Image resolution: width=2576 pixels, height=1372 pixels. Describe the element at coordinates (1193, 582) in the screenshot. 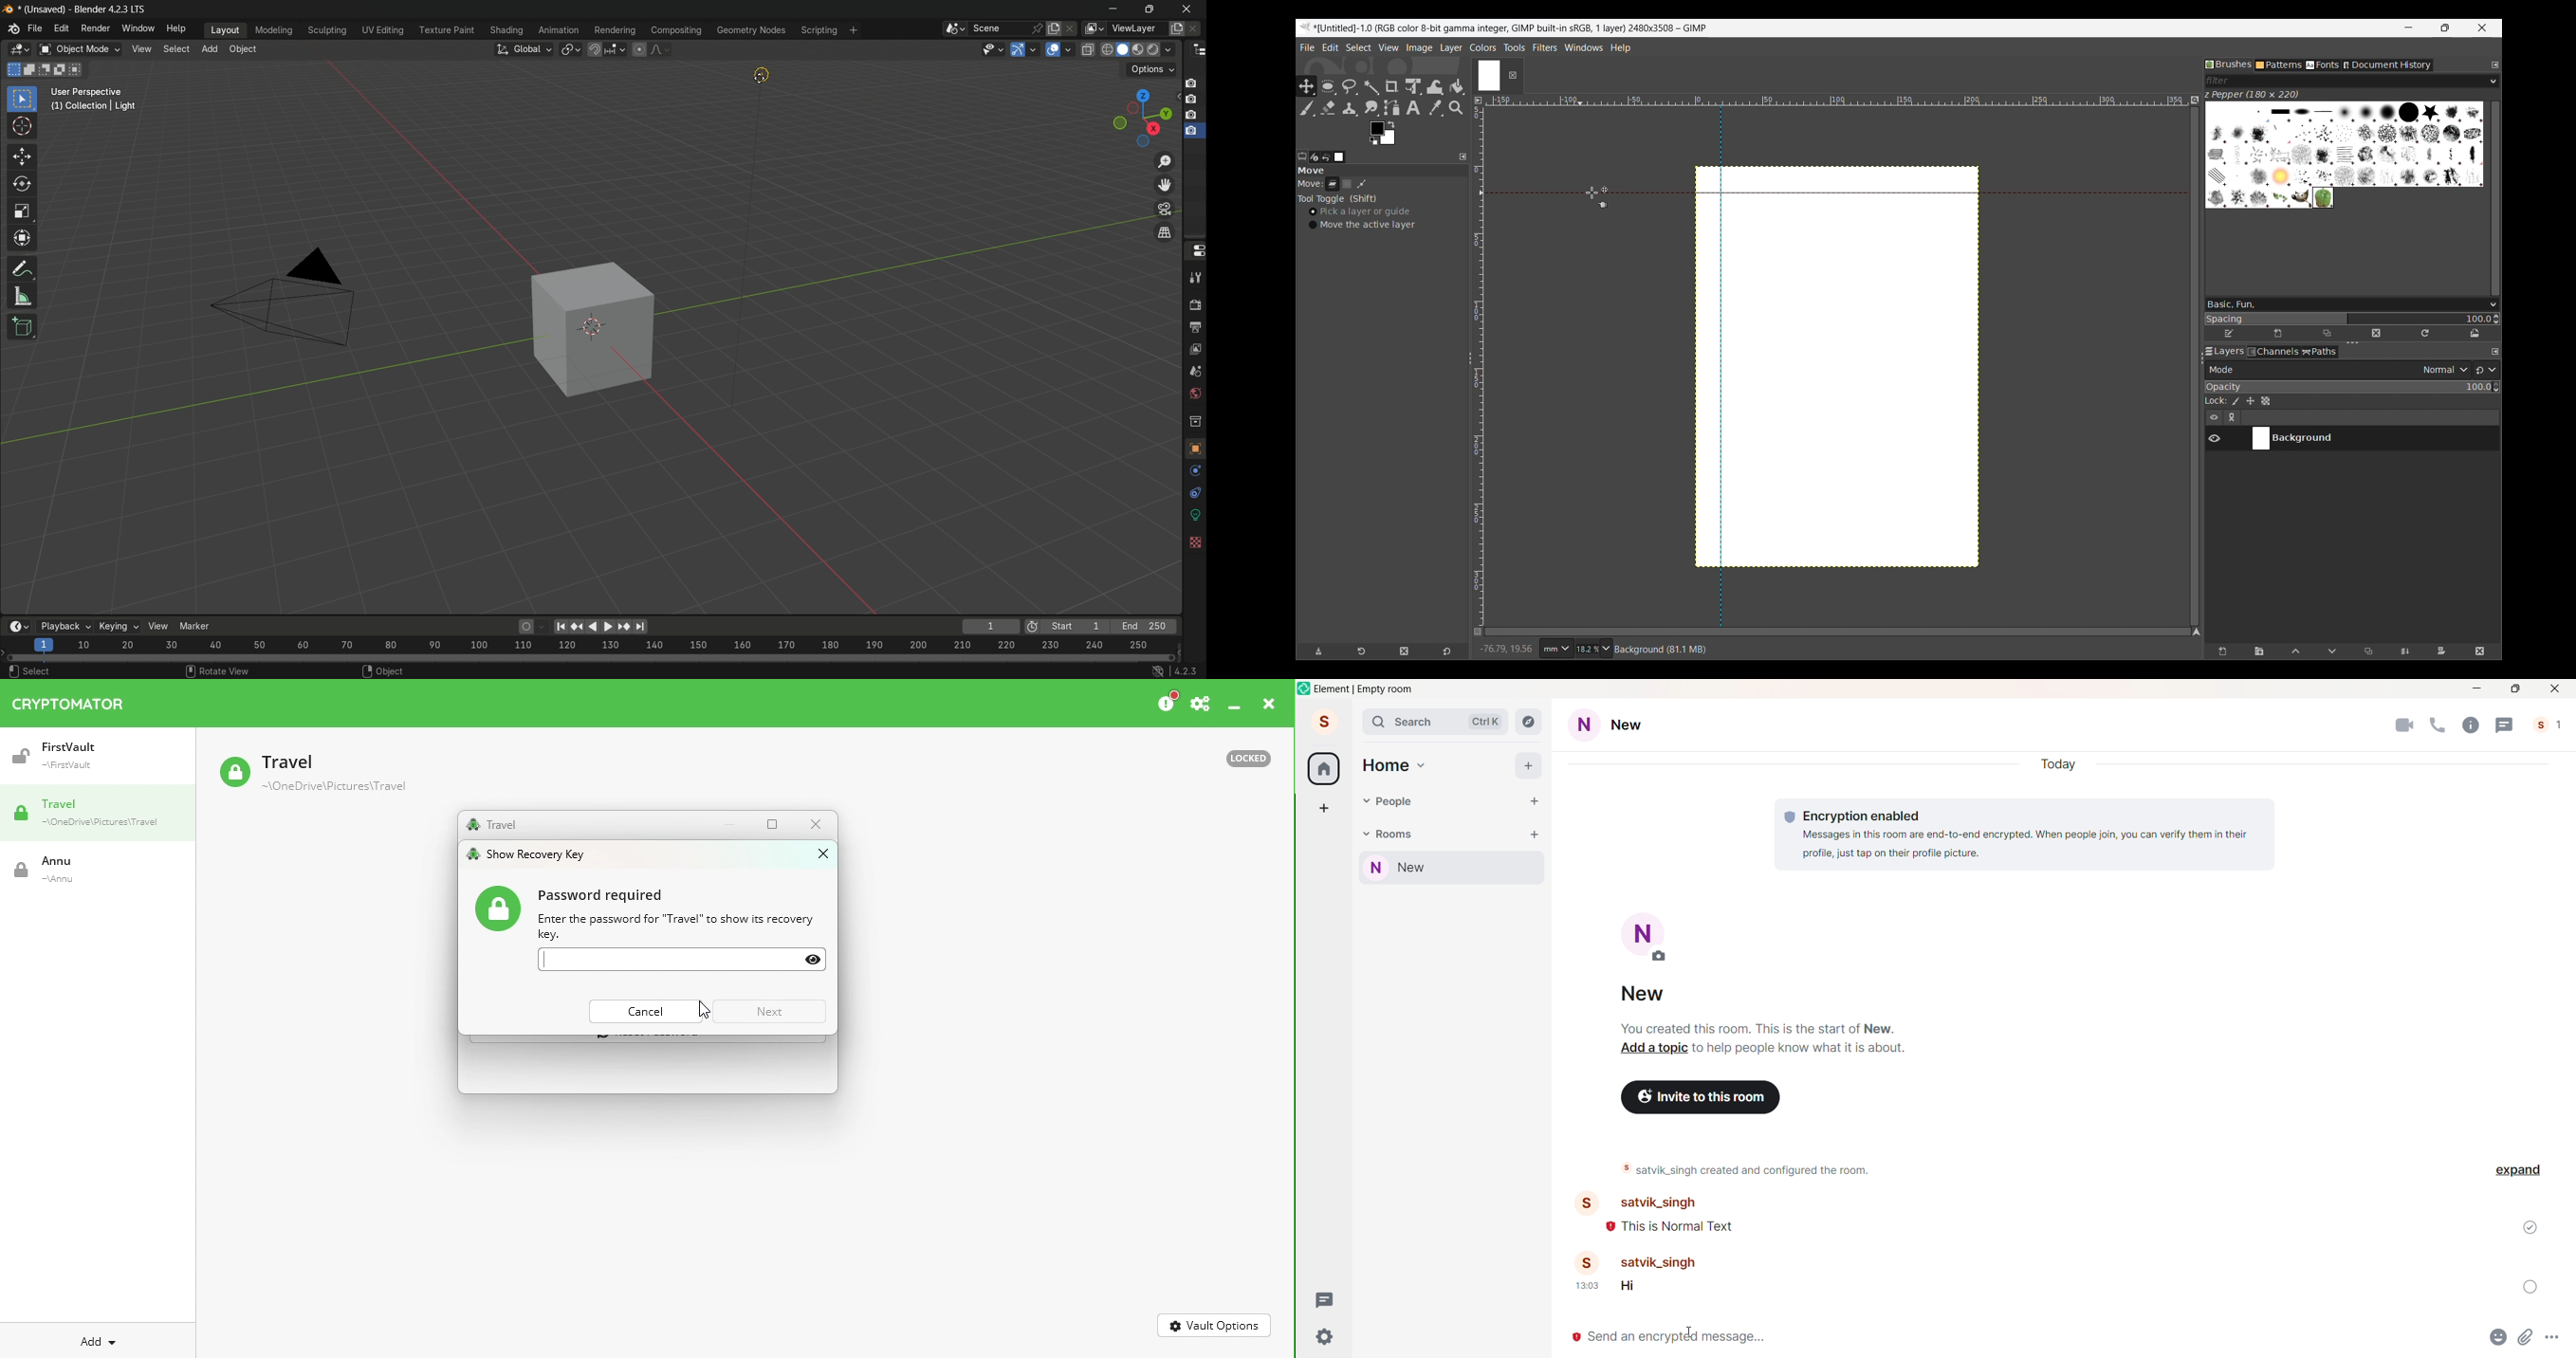

I see `material` at that location.